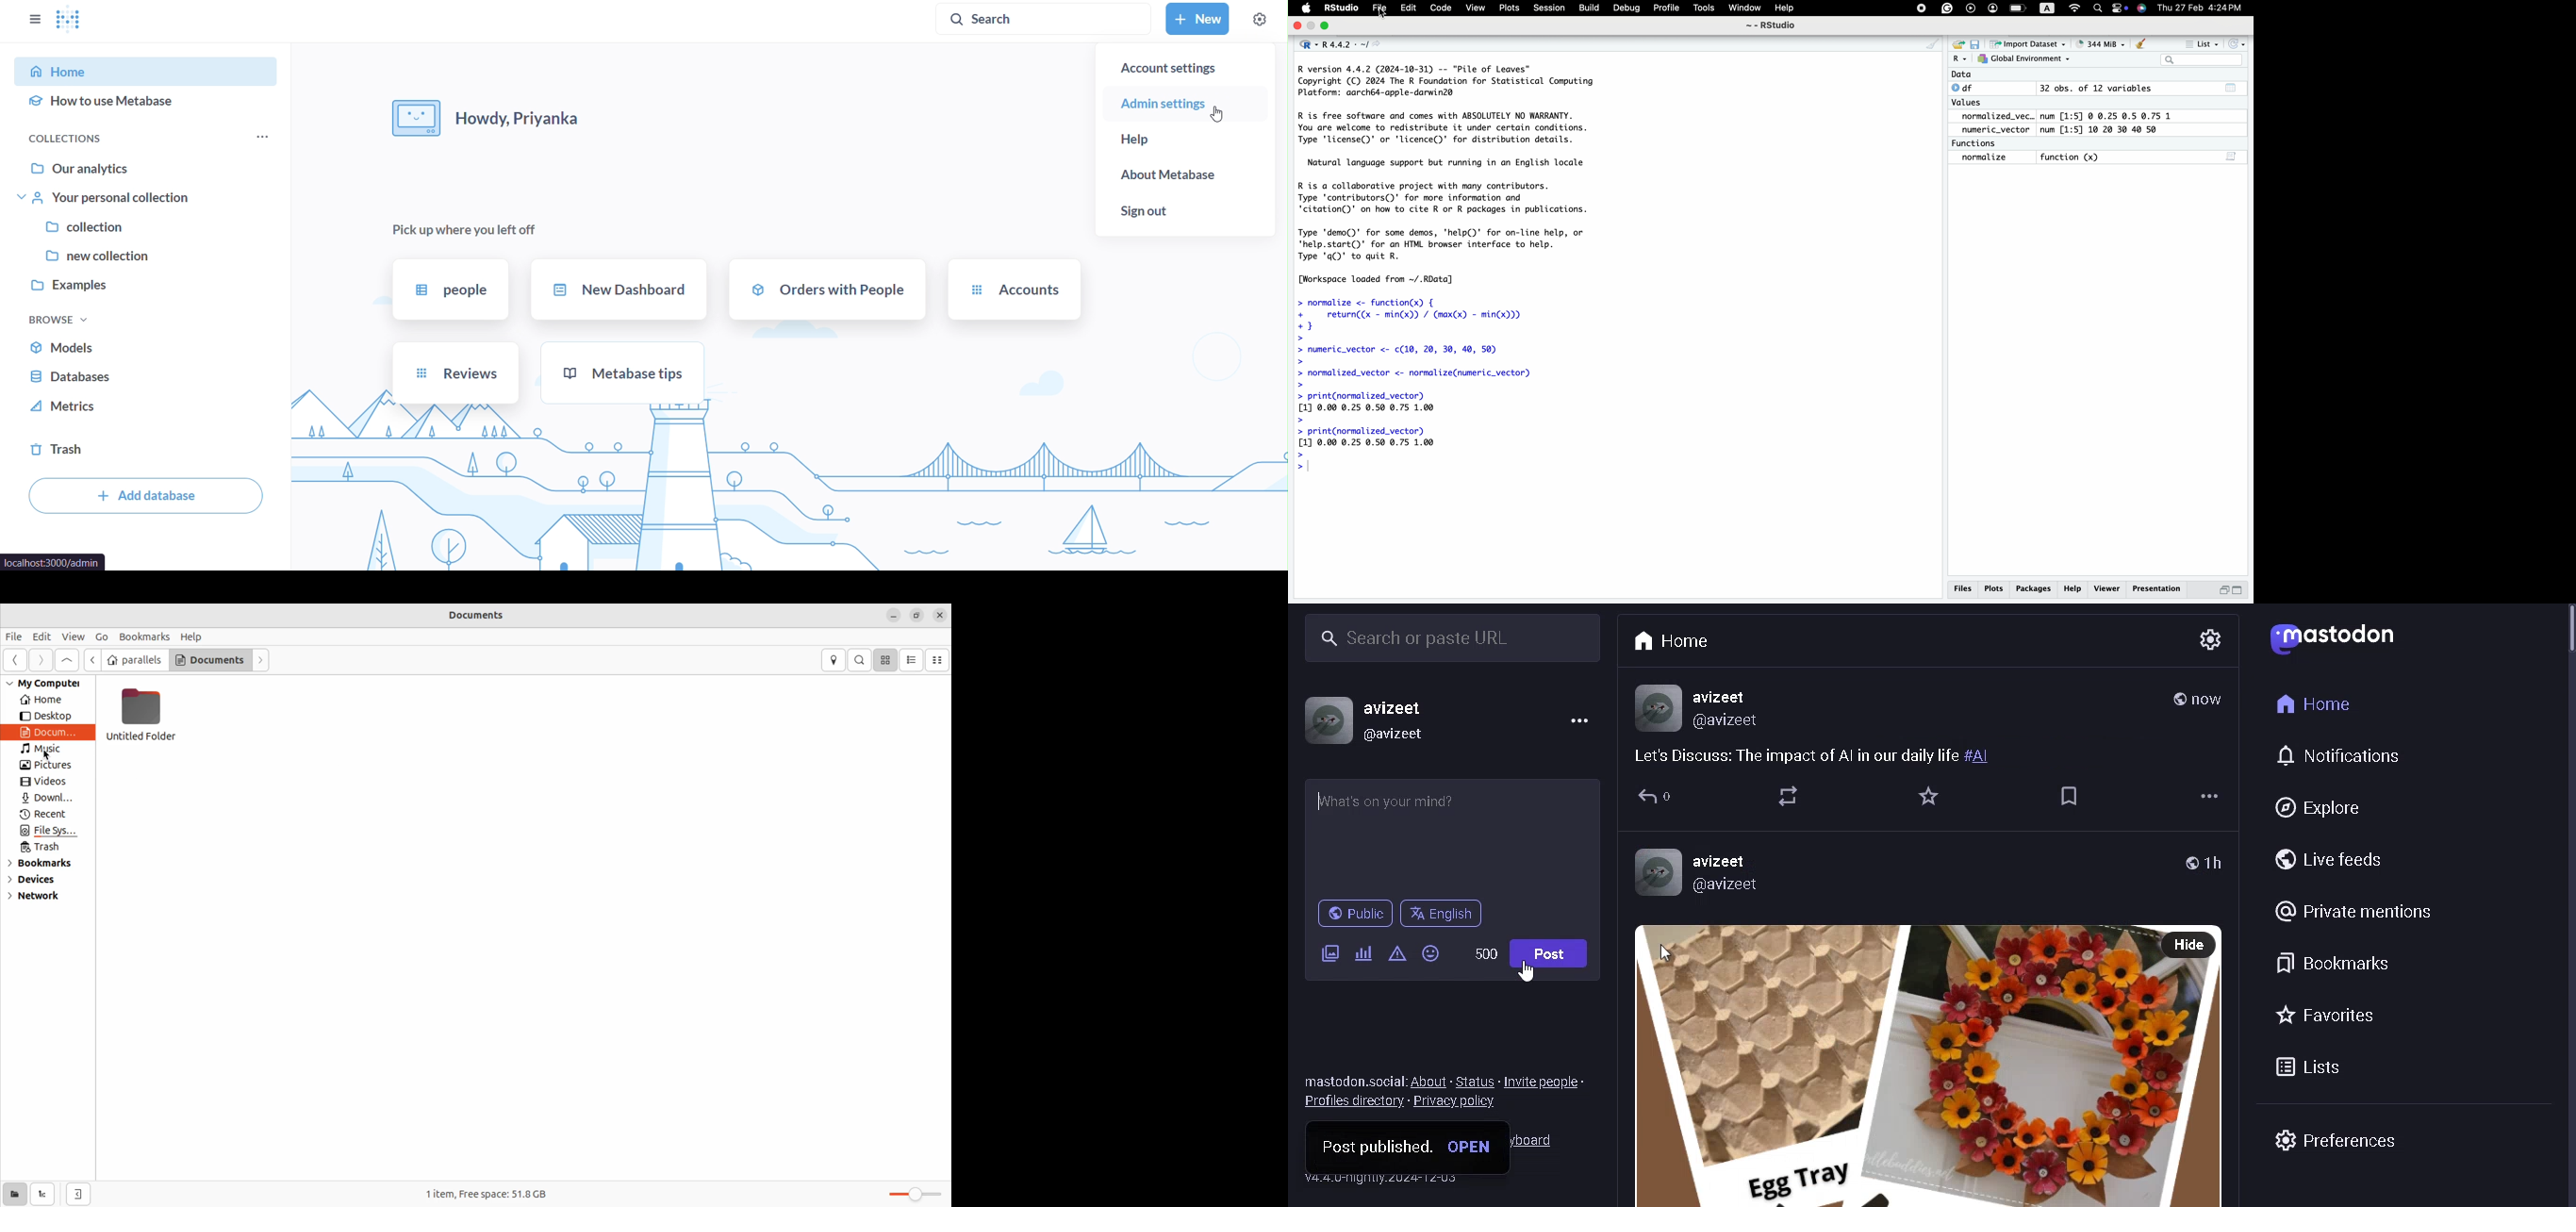 This screenshot has width=2576, height=1232. I want to click on 344MiB, so click(2096, 43).